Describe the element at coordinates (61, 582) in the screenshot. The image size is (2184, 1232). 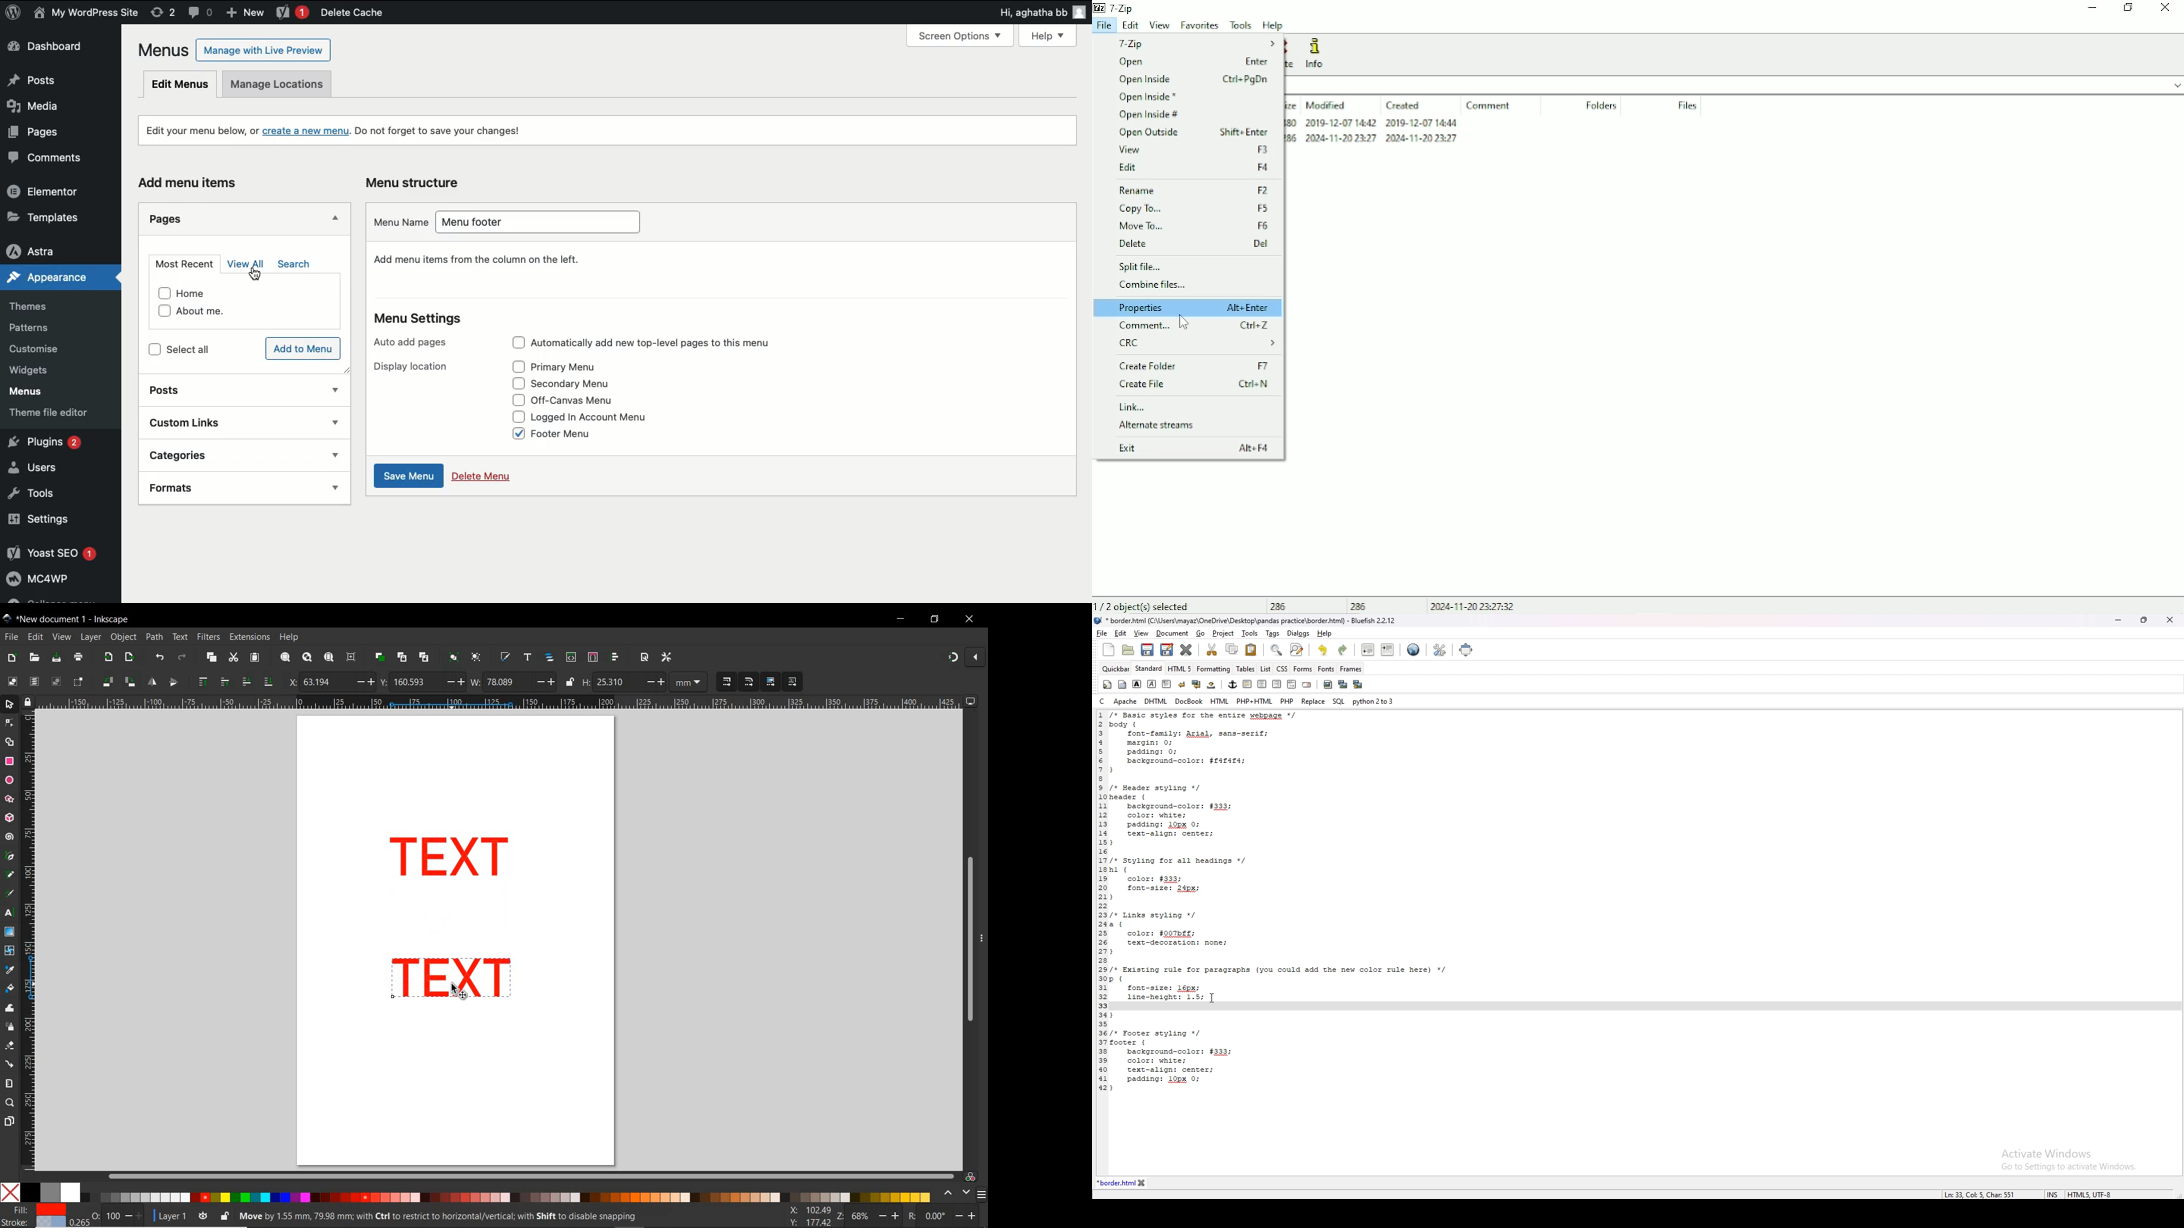
I see `Mcawp` at that location.